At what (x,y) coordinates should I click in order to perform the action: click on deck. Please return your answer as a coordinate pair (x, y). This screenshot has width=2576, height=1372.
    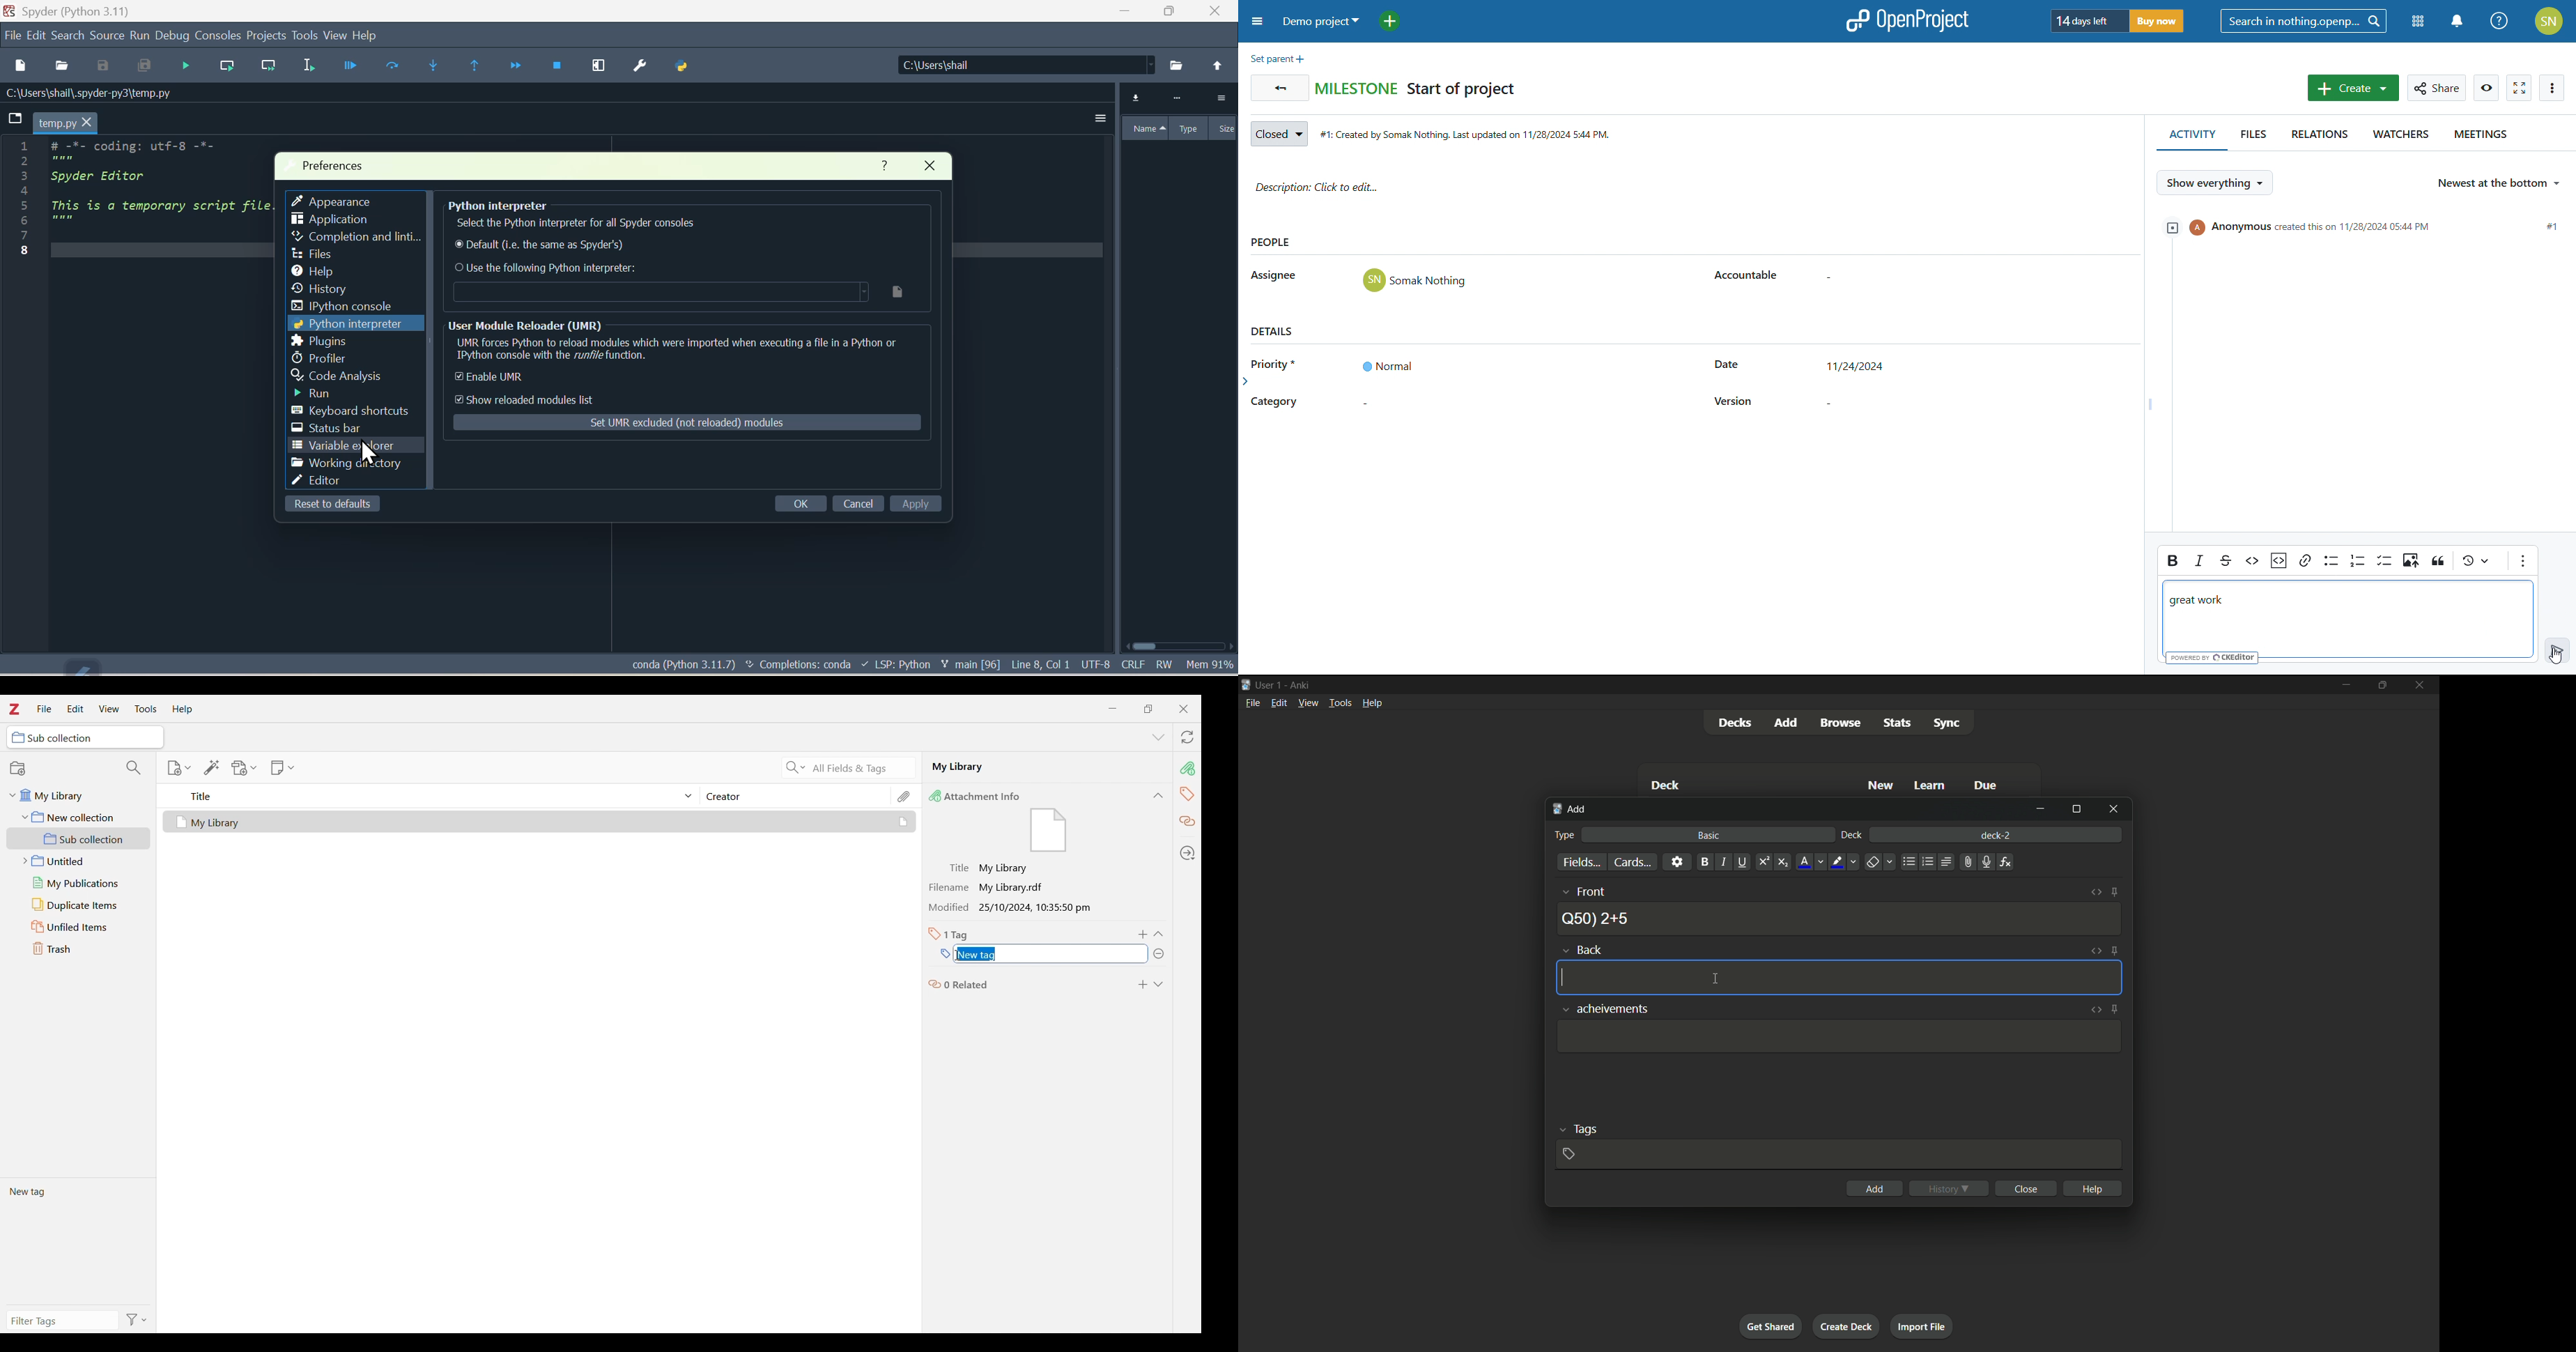
    Looking at the image, I should click on (1851, 836).